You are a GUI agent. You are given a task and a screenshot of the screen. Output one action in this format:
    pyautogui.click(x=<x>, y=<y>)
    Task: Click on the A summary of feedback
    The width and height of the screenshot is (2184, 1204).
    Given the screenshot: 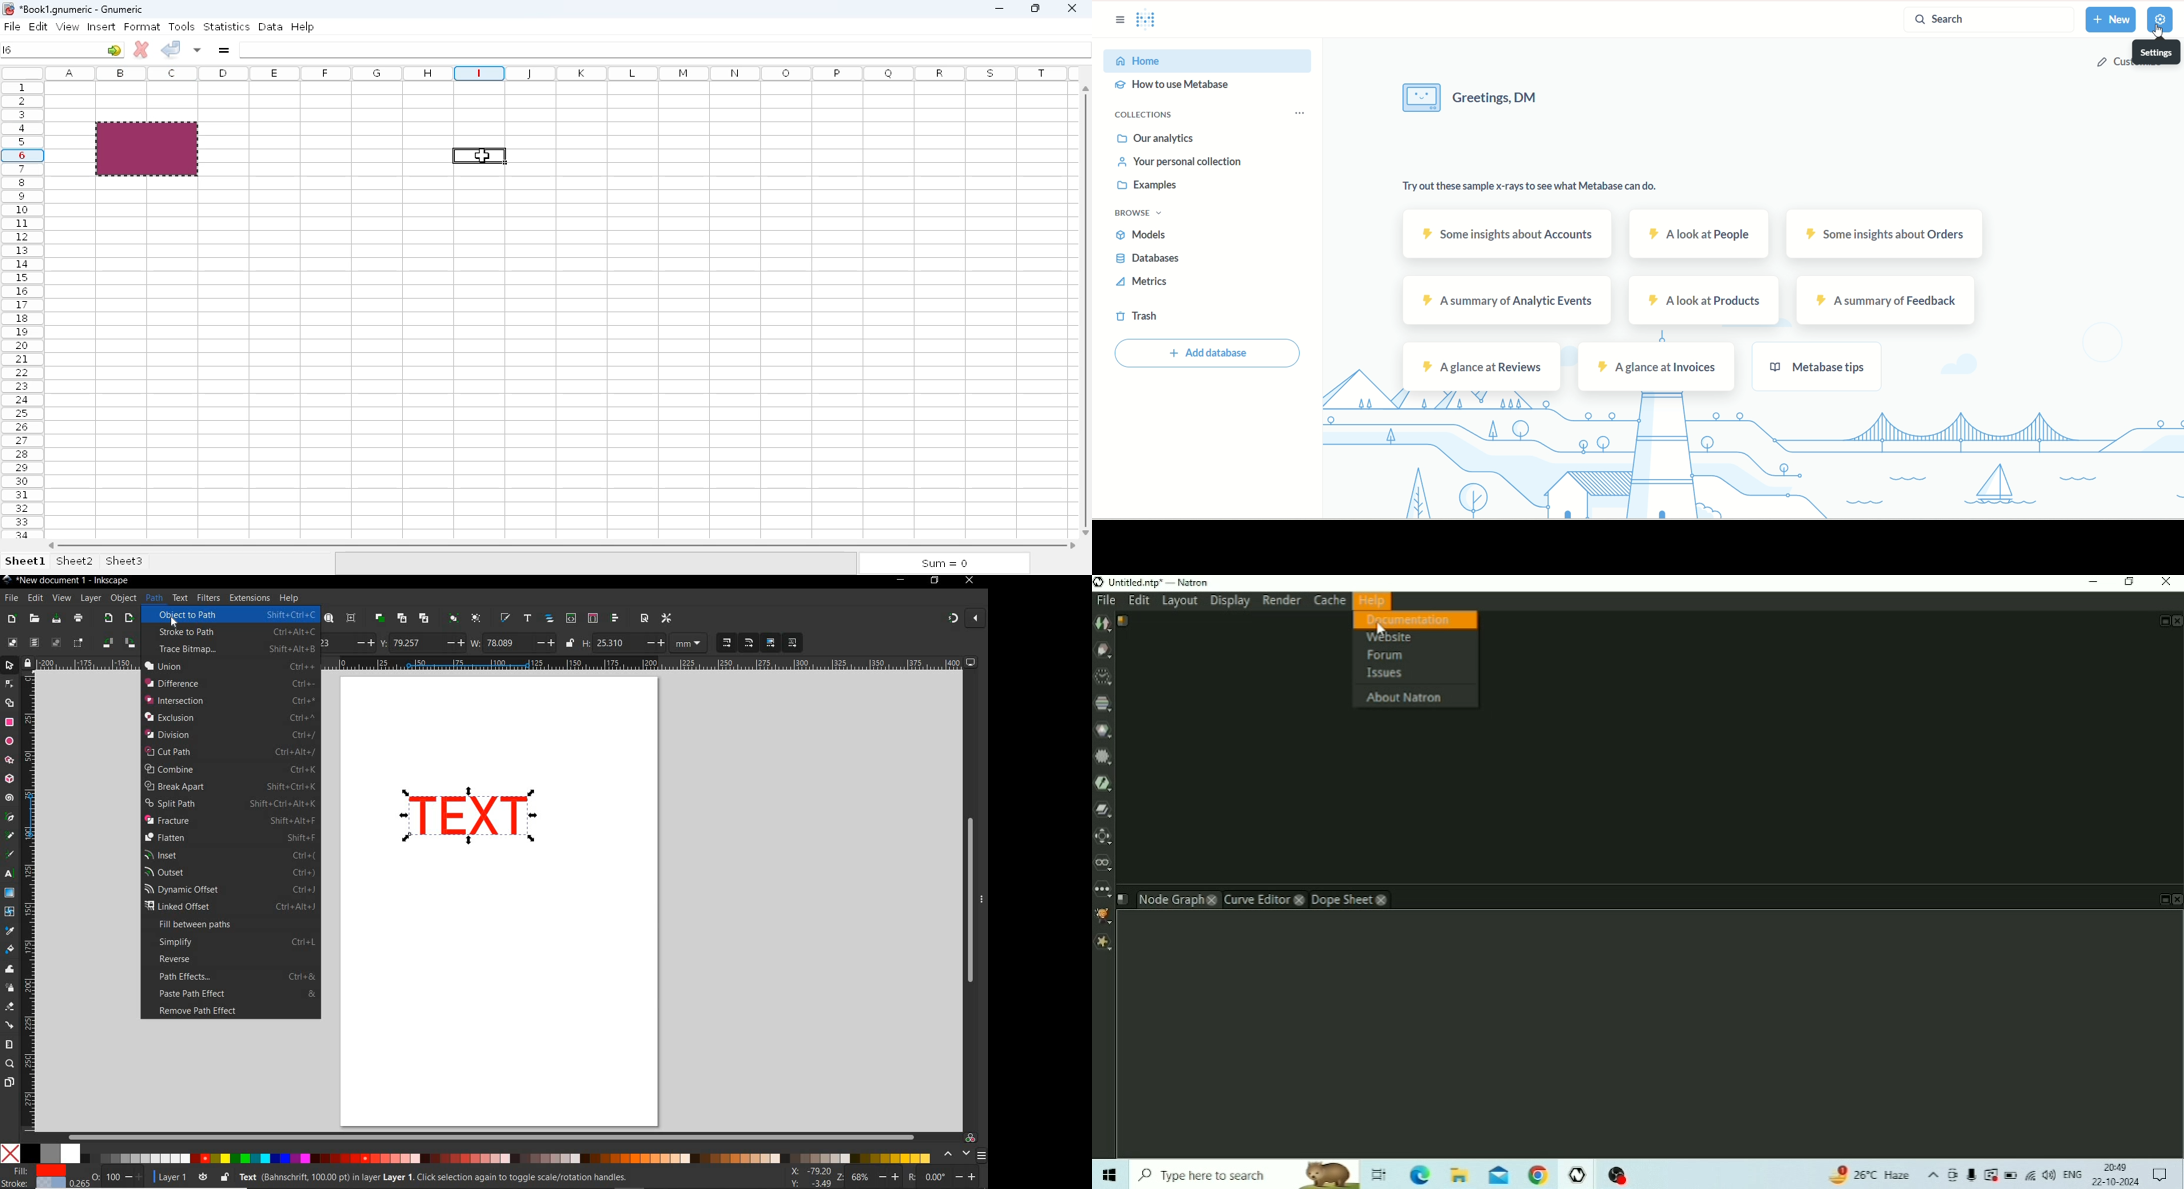 What is the action you would take?
    pyautogui.click(x=1887, y=301)
    